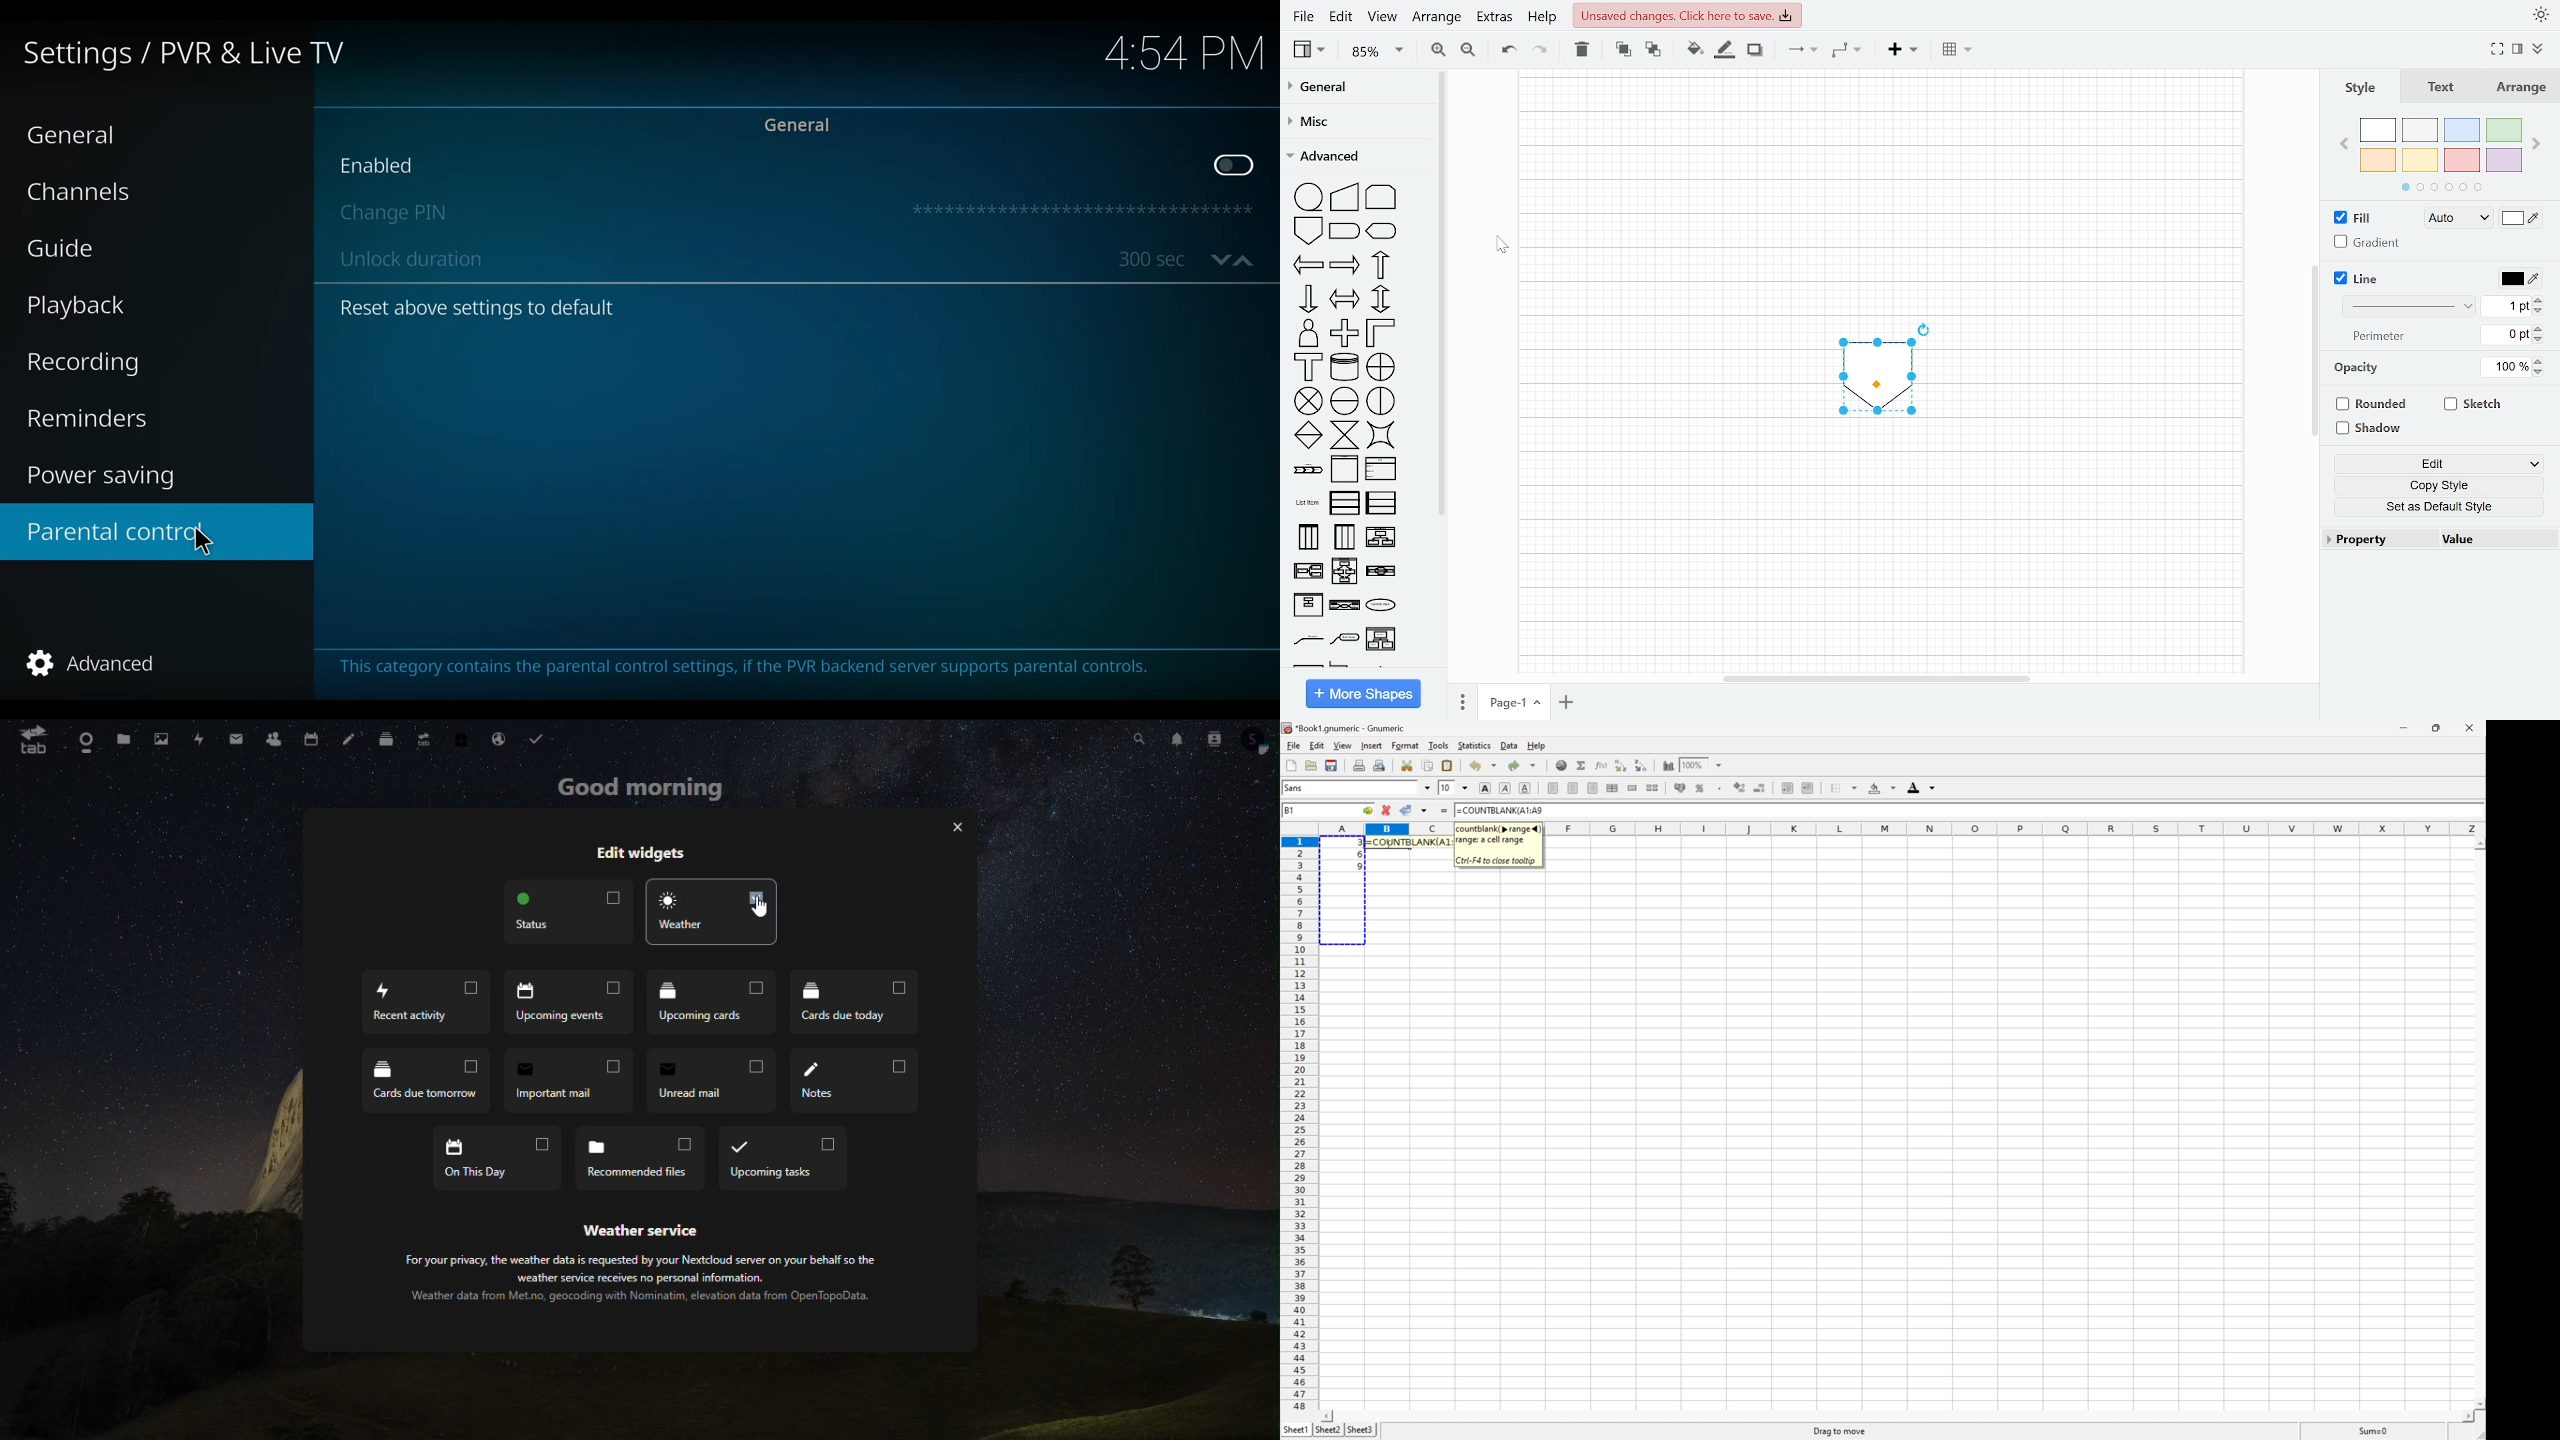  Describe the element at coordinates (855, 1005) in the screenshot. I see `cards due today` at that location.